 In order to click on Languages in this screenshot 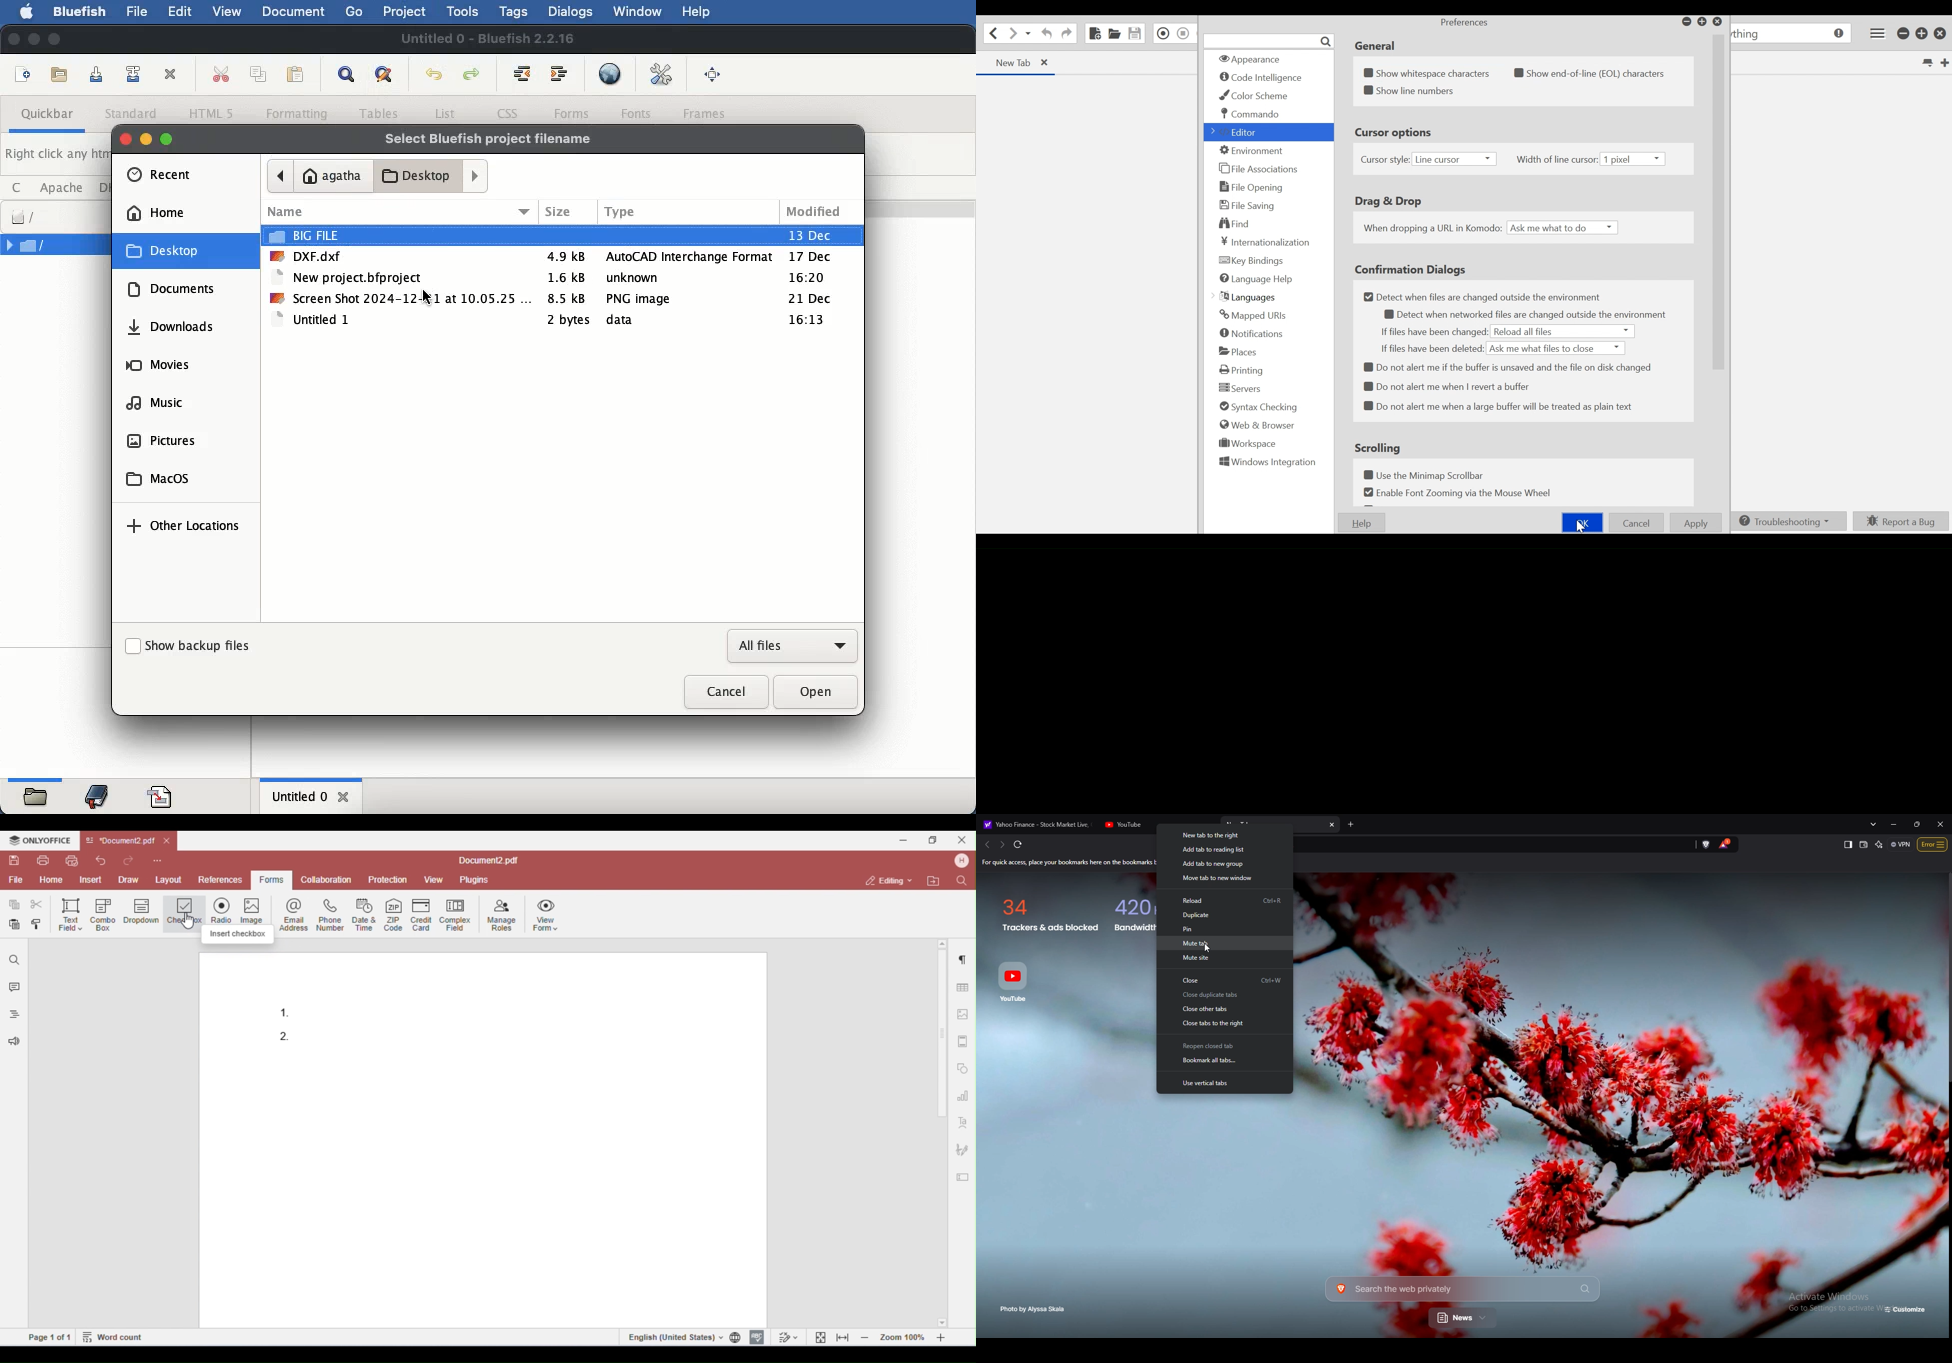, I will do `click(1245, 297)`.